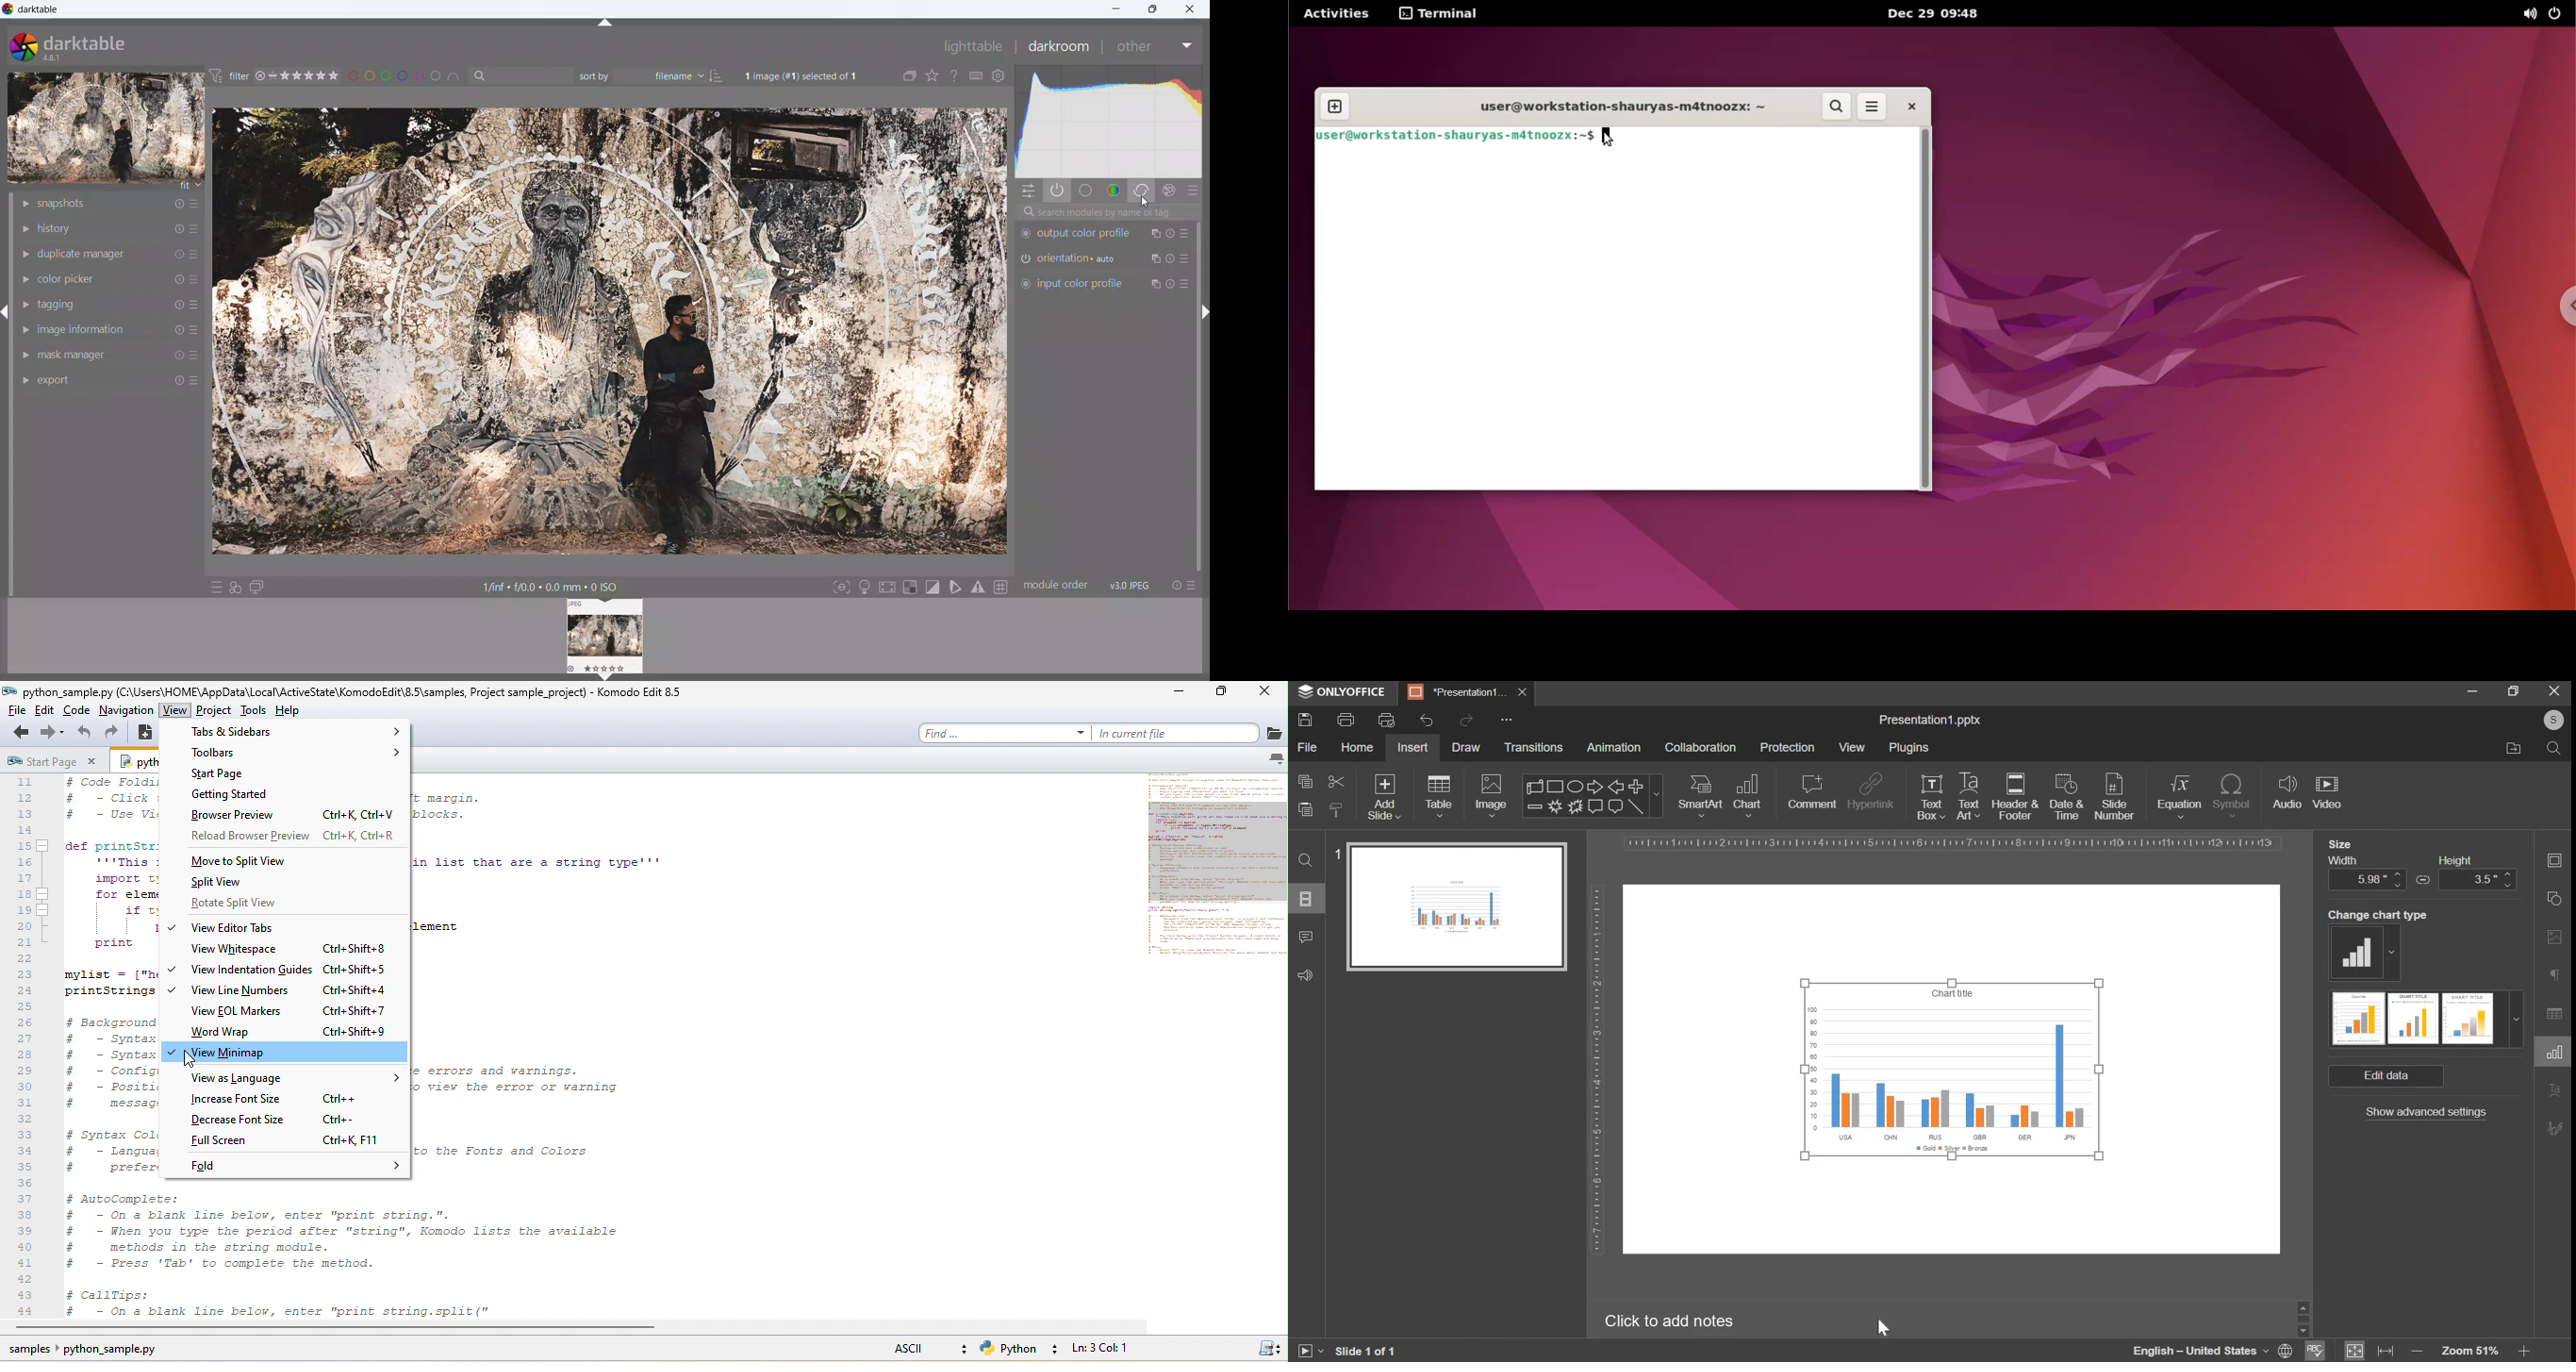 This screenshot has height=1372, width=2576. Describe the element at coordinates (2375, 915) in the screenshot. I see `change chart type` at that location.